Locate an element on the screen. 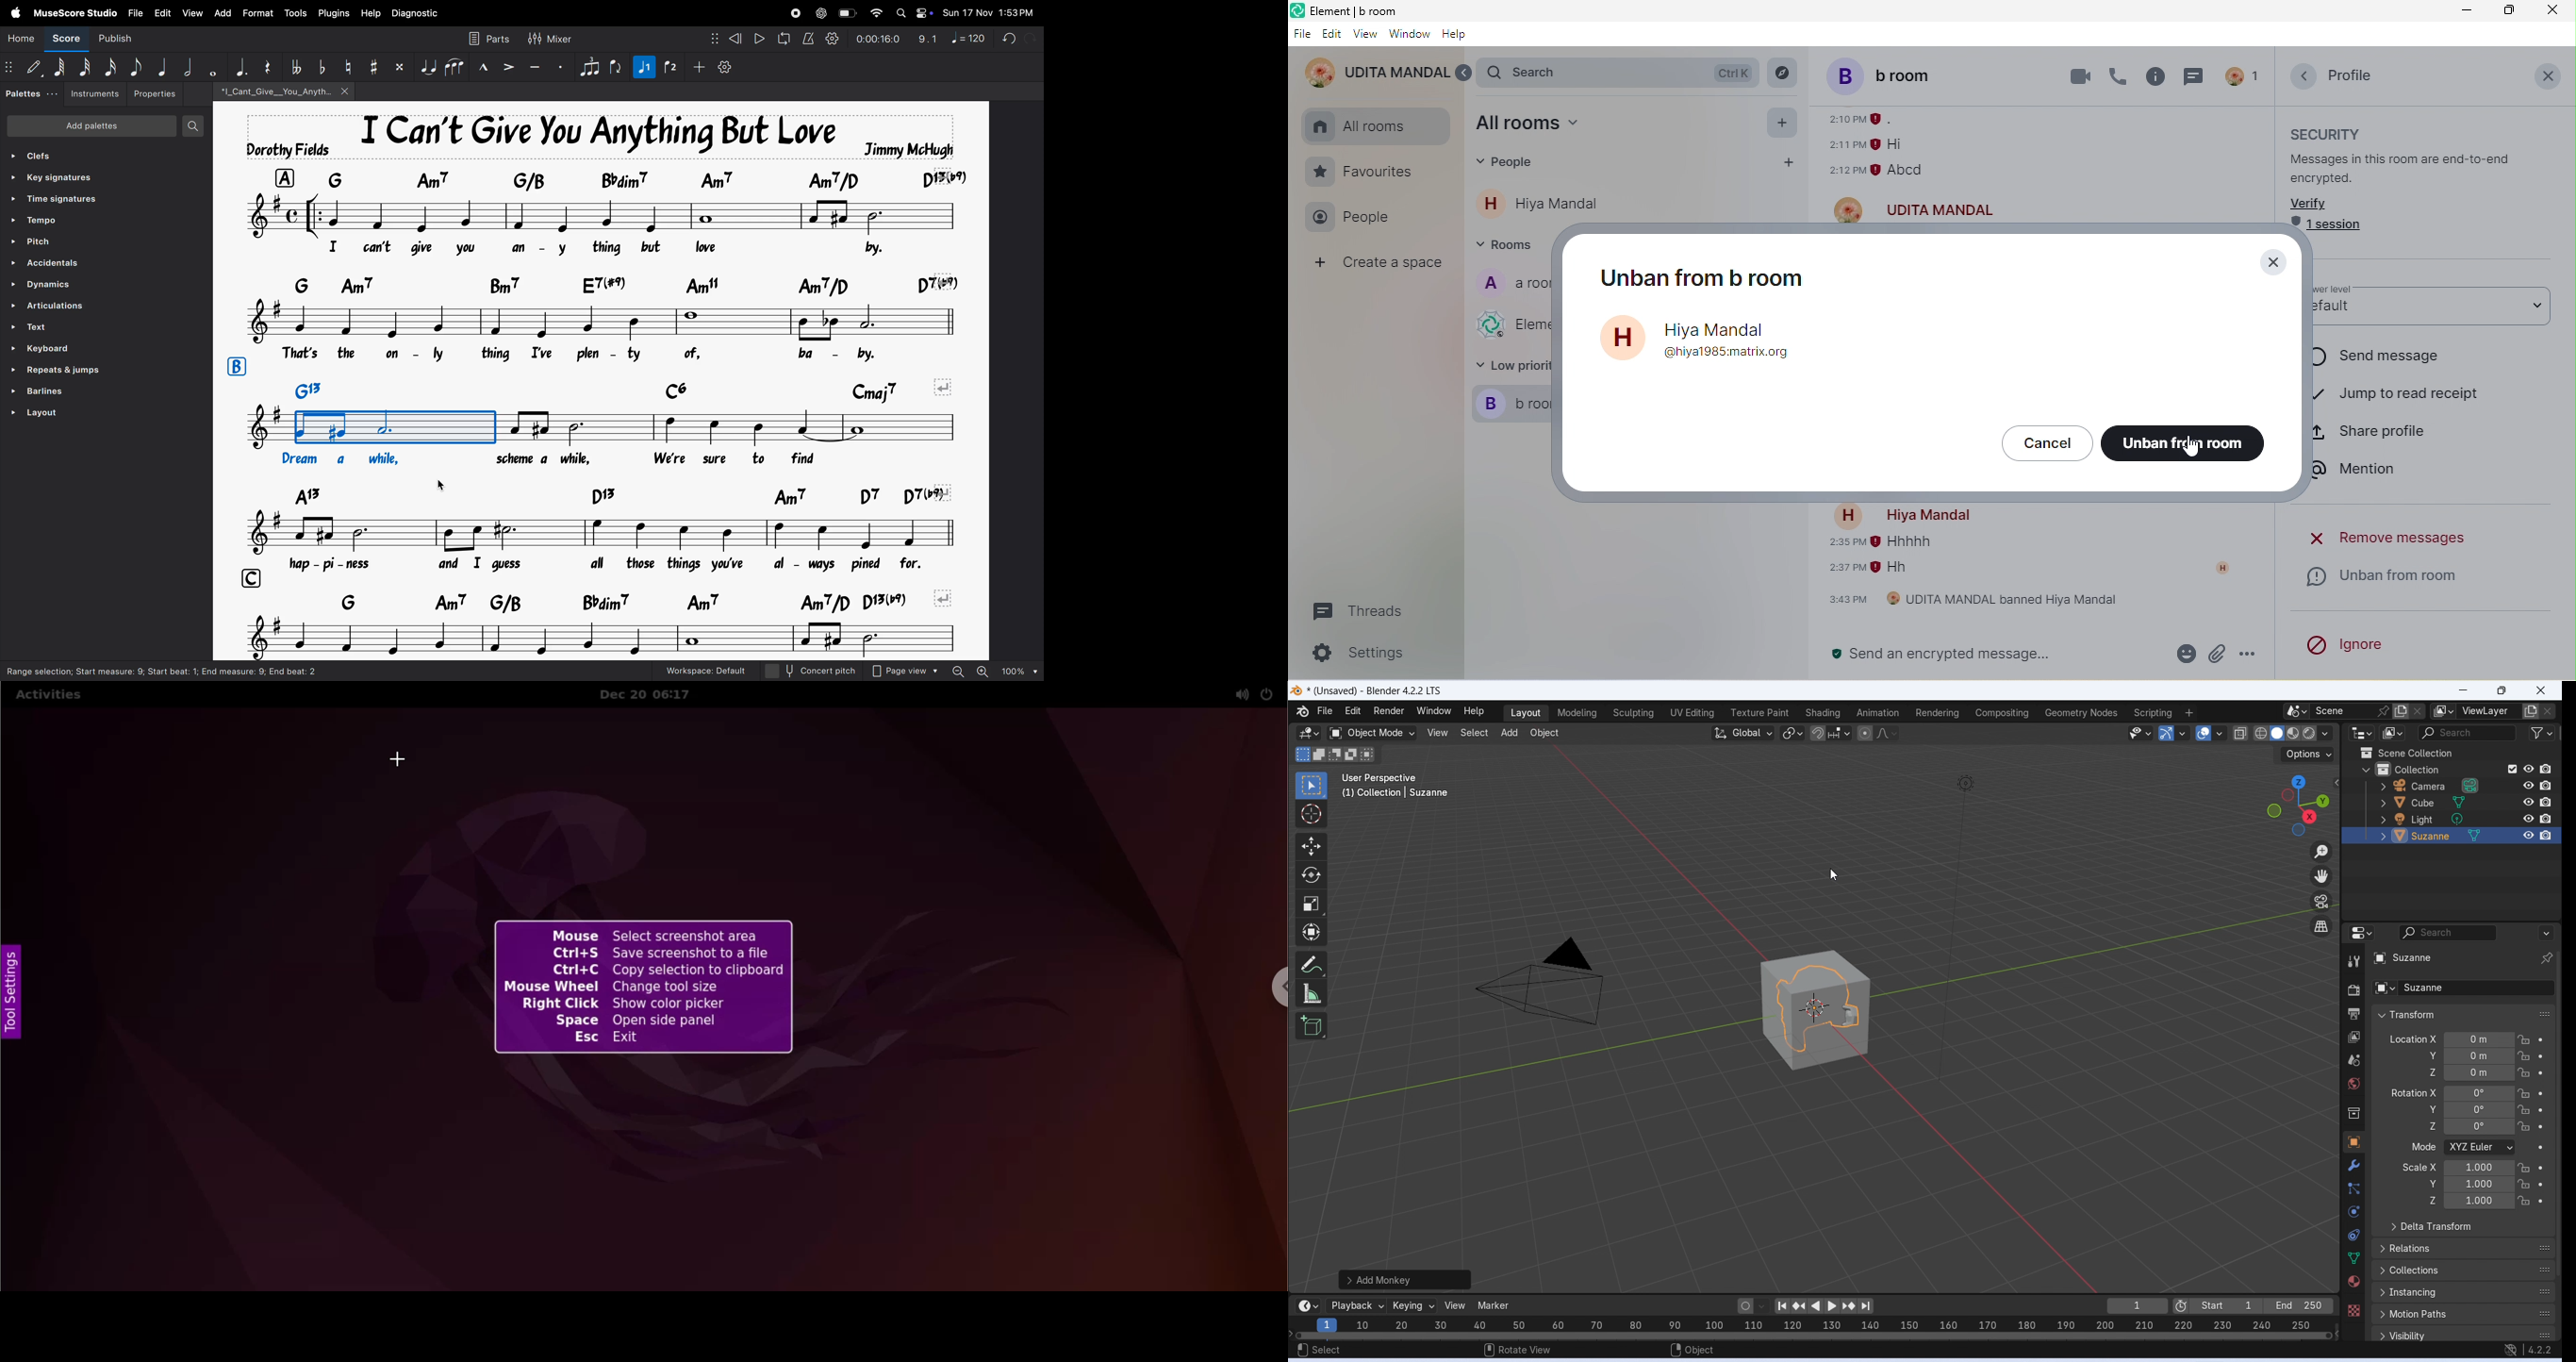  editor type is located at coordinates (2364, 733).